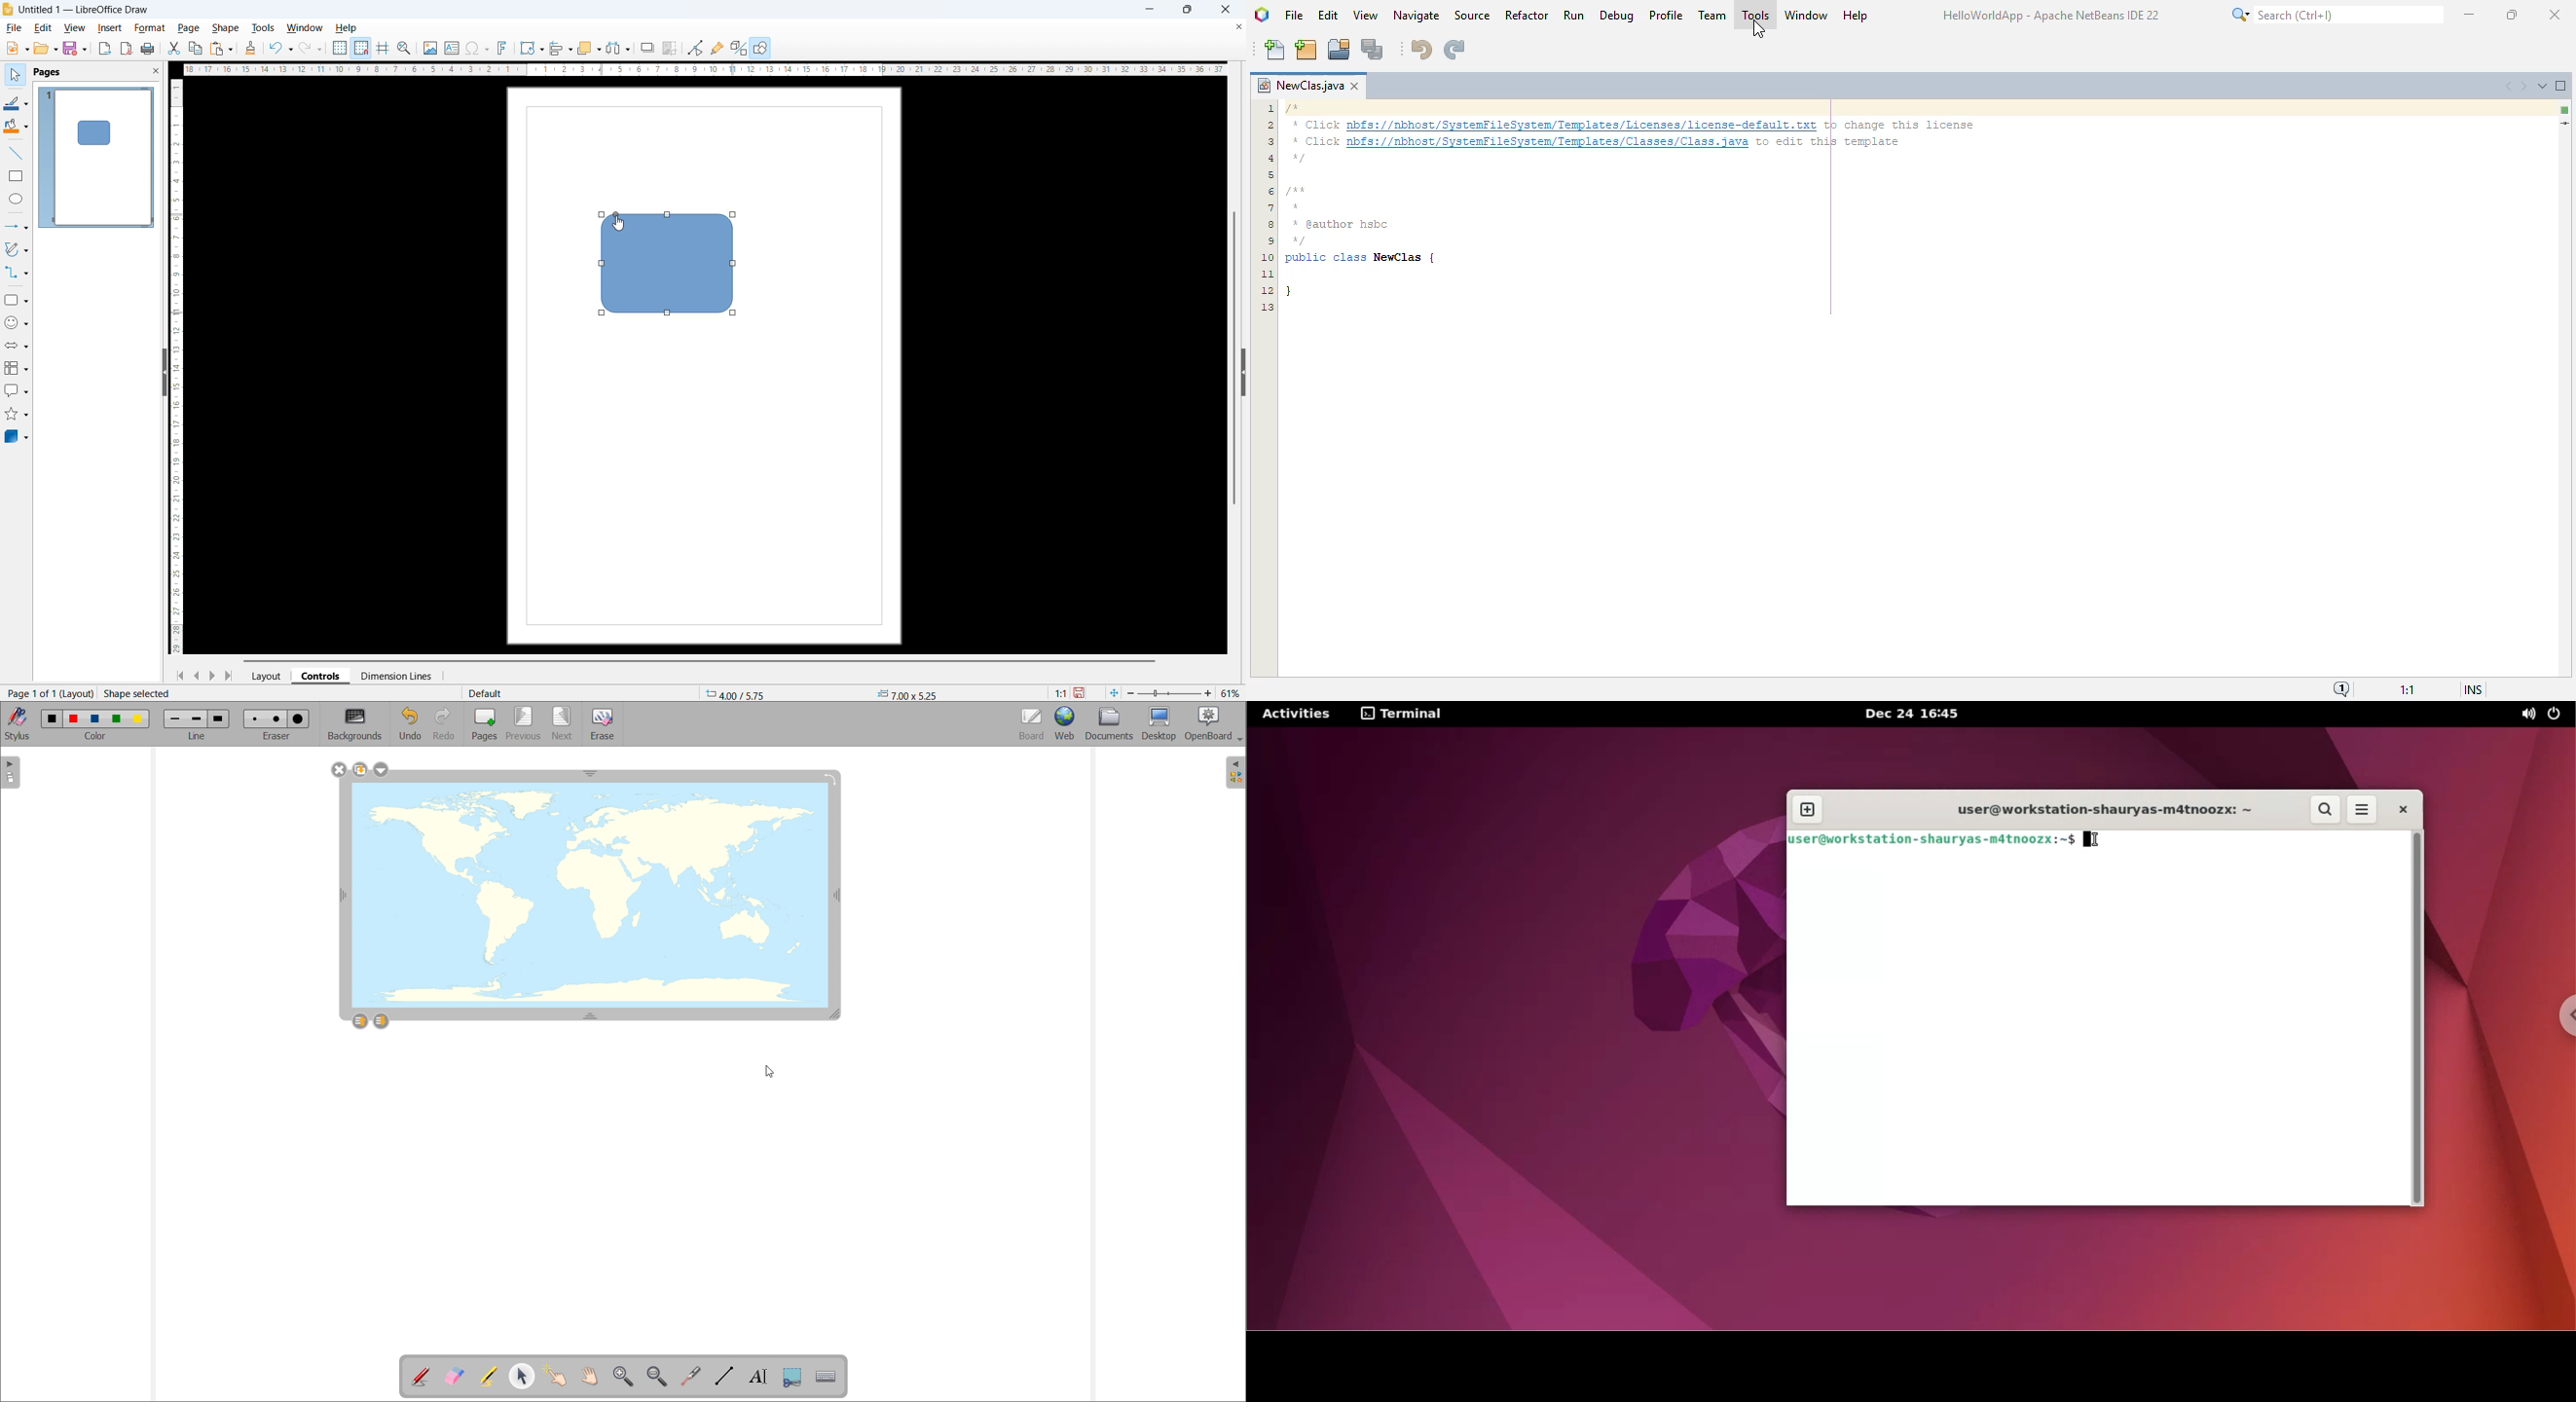 This screenshot has width=2576, height=1428. Describe the element at coordinates (717, 47) in the screenshot. I see `show gluepoint function` at that location.